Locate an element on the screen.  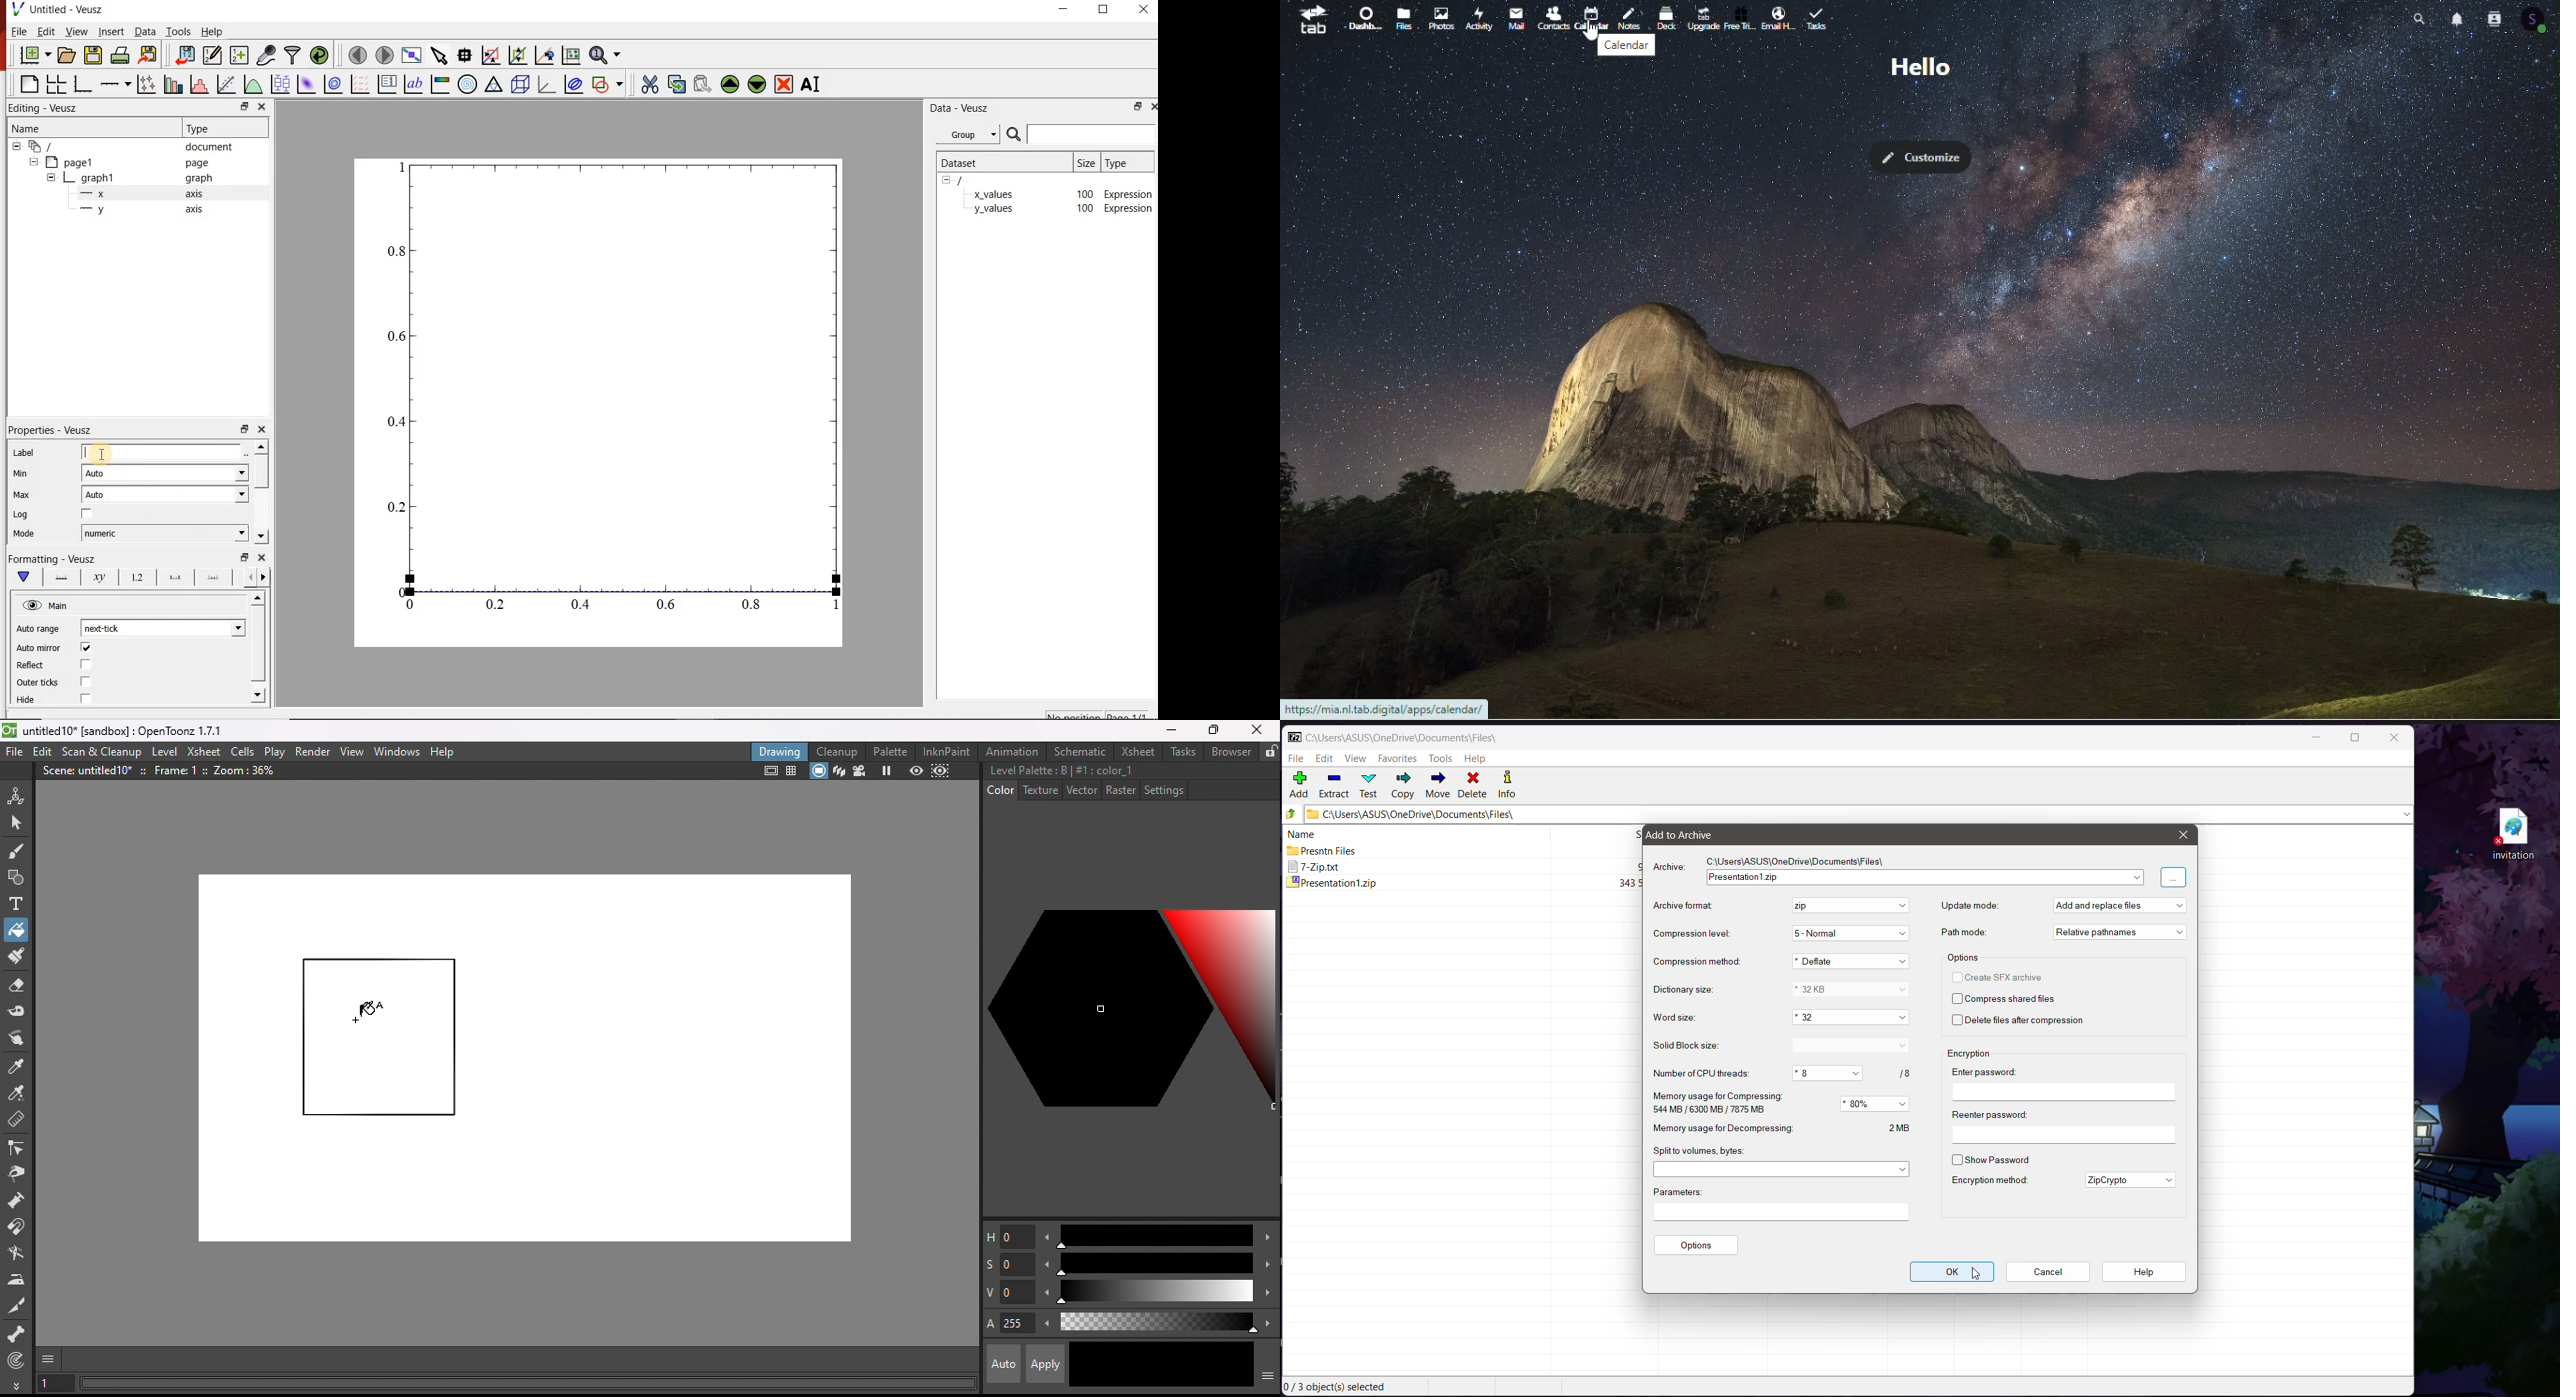
main formatting is located at coordinates (24, 577).